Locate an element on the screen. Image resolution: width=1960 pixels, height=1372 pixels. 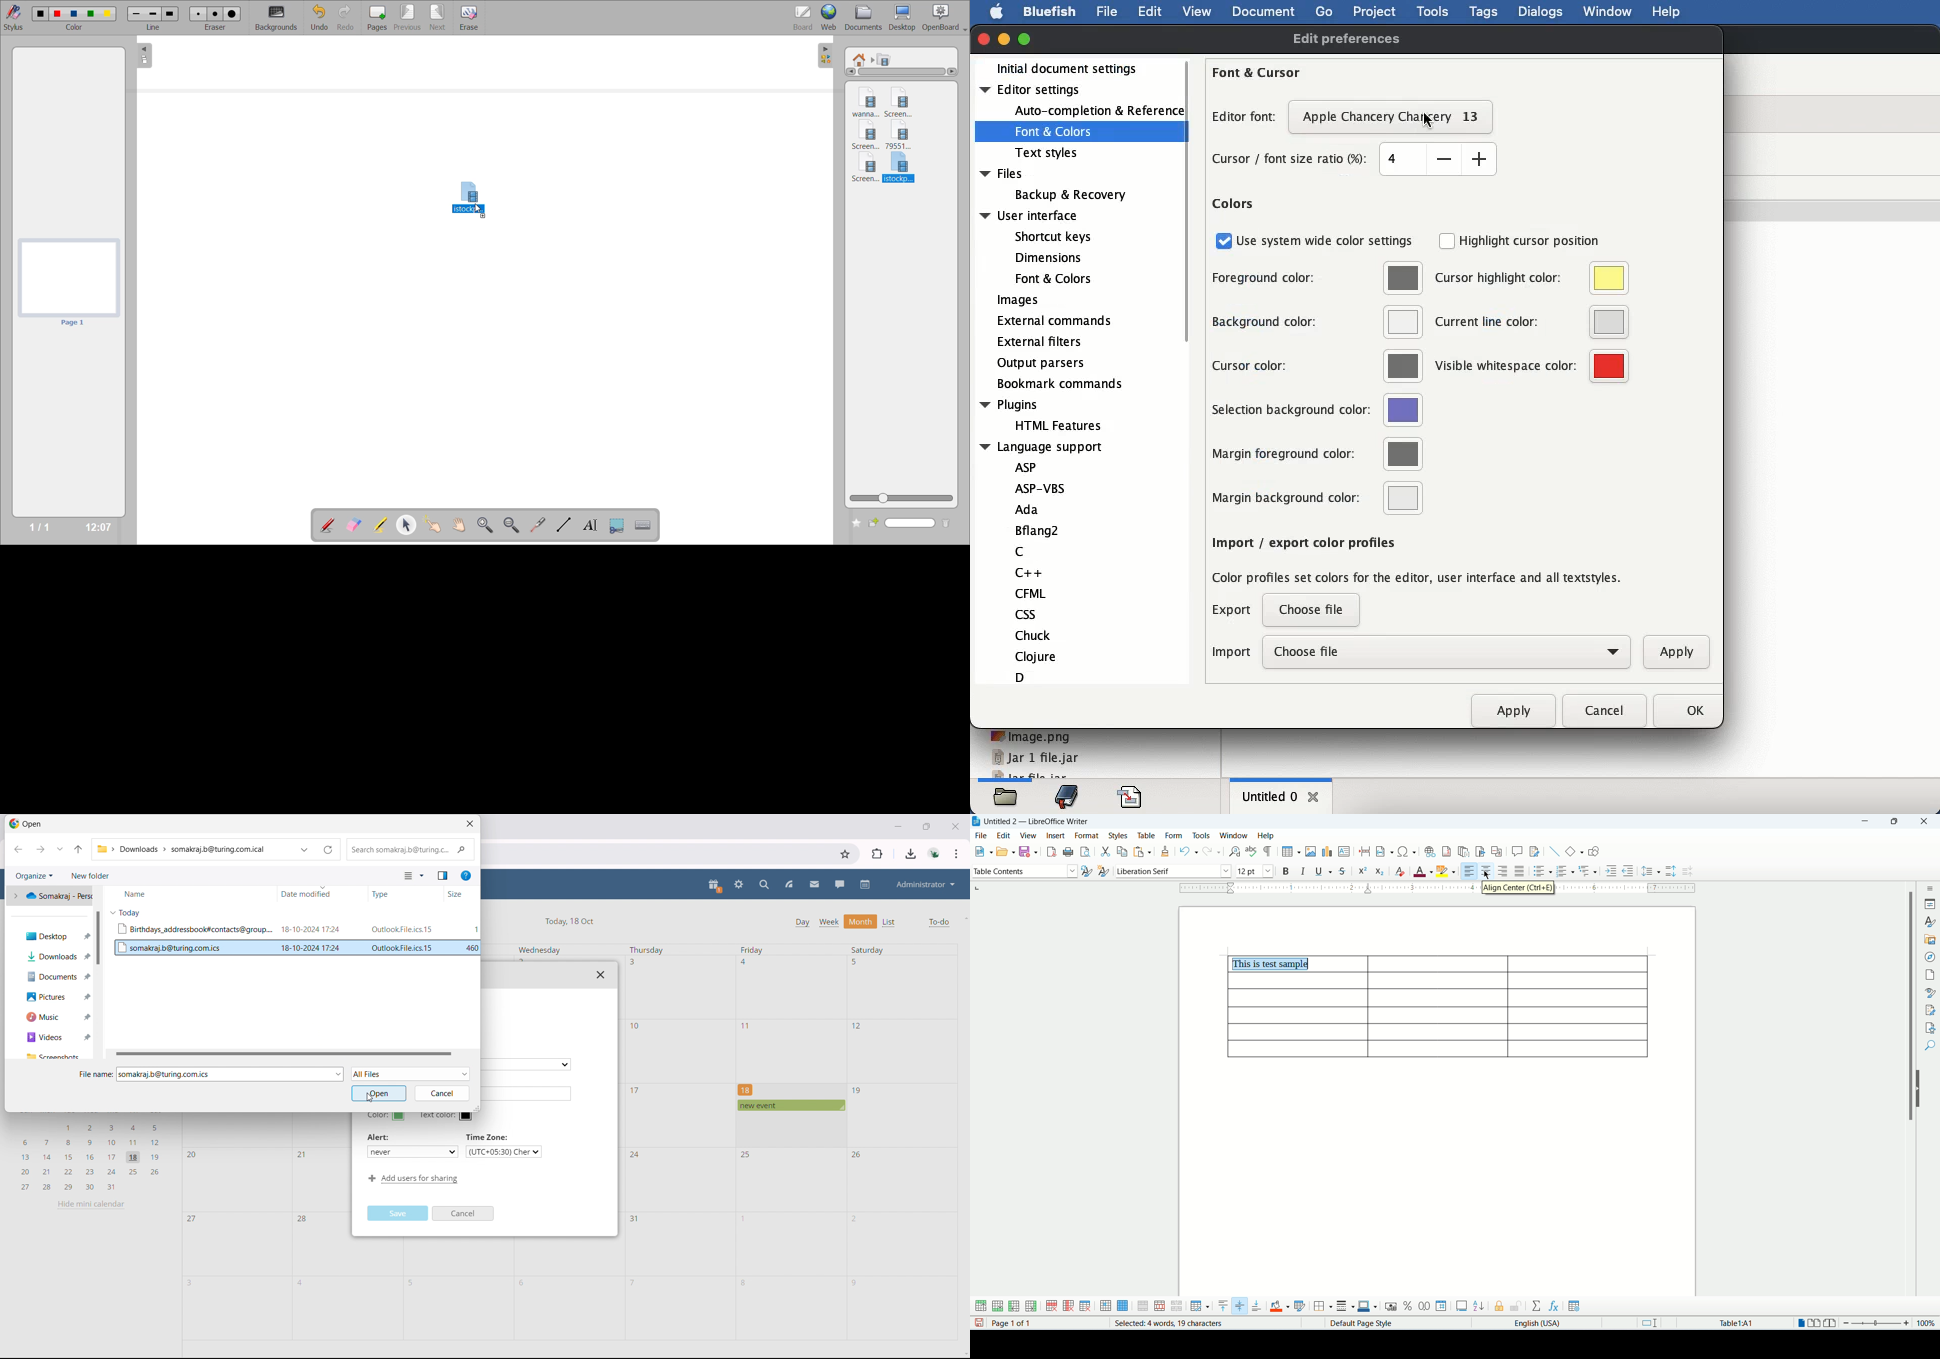
safe is located at coordinates (1029, 851).